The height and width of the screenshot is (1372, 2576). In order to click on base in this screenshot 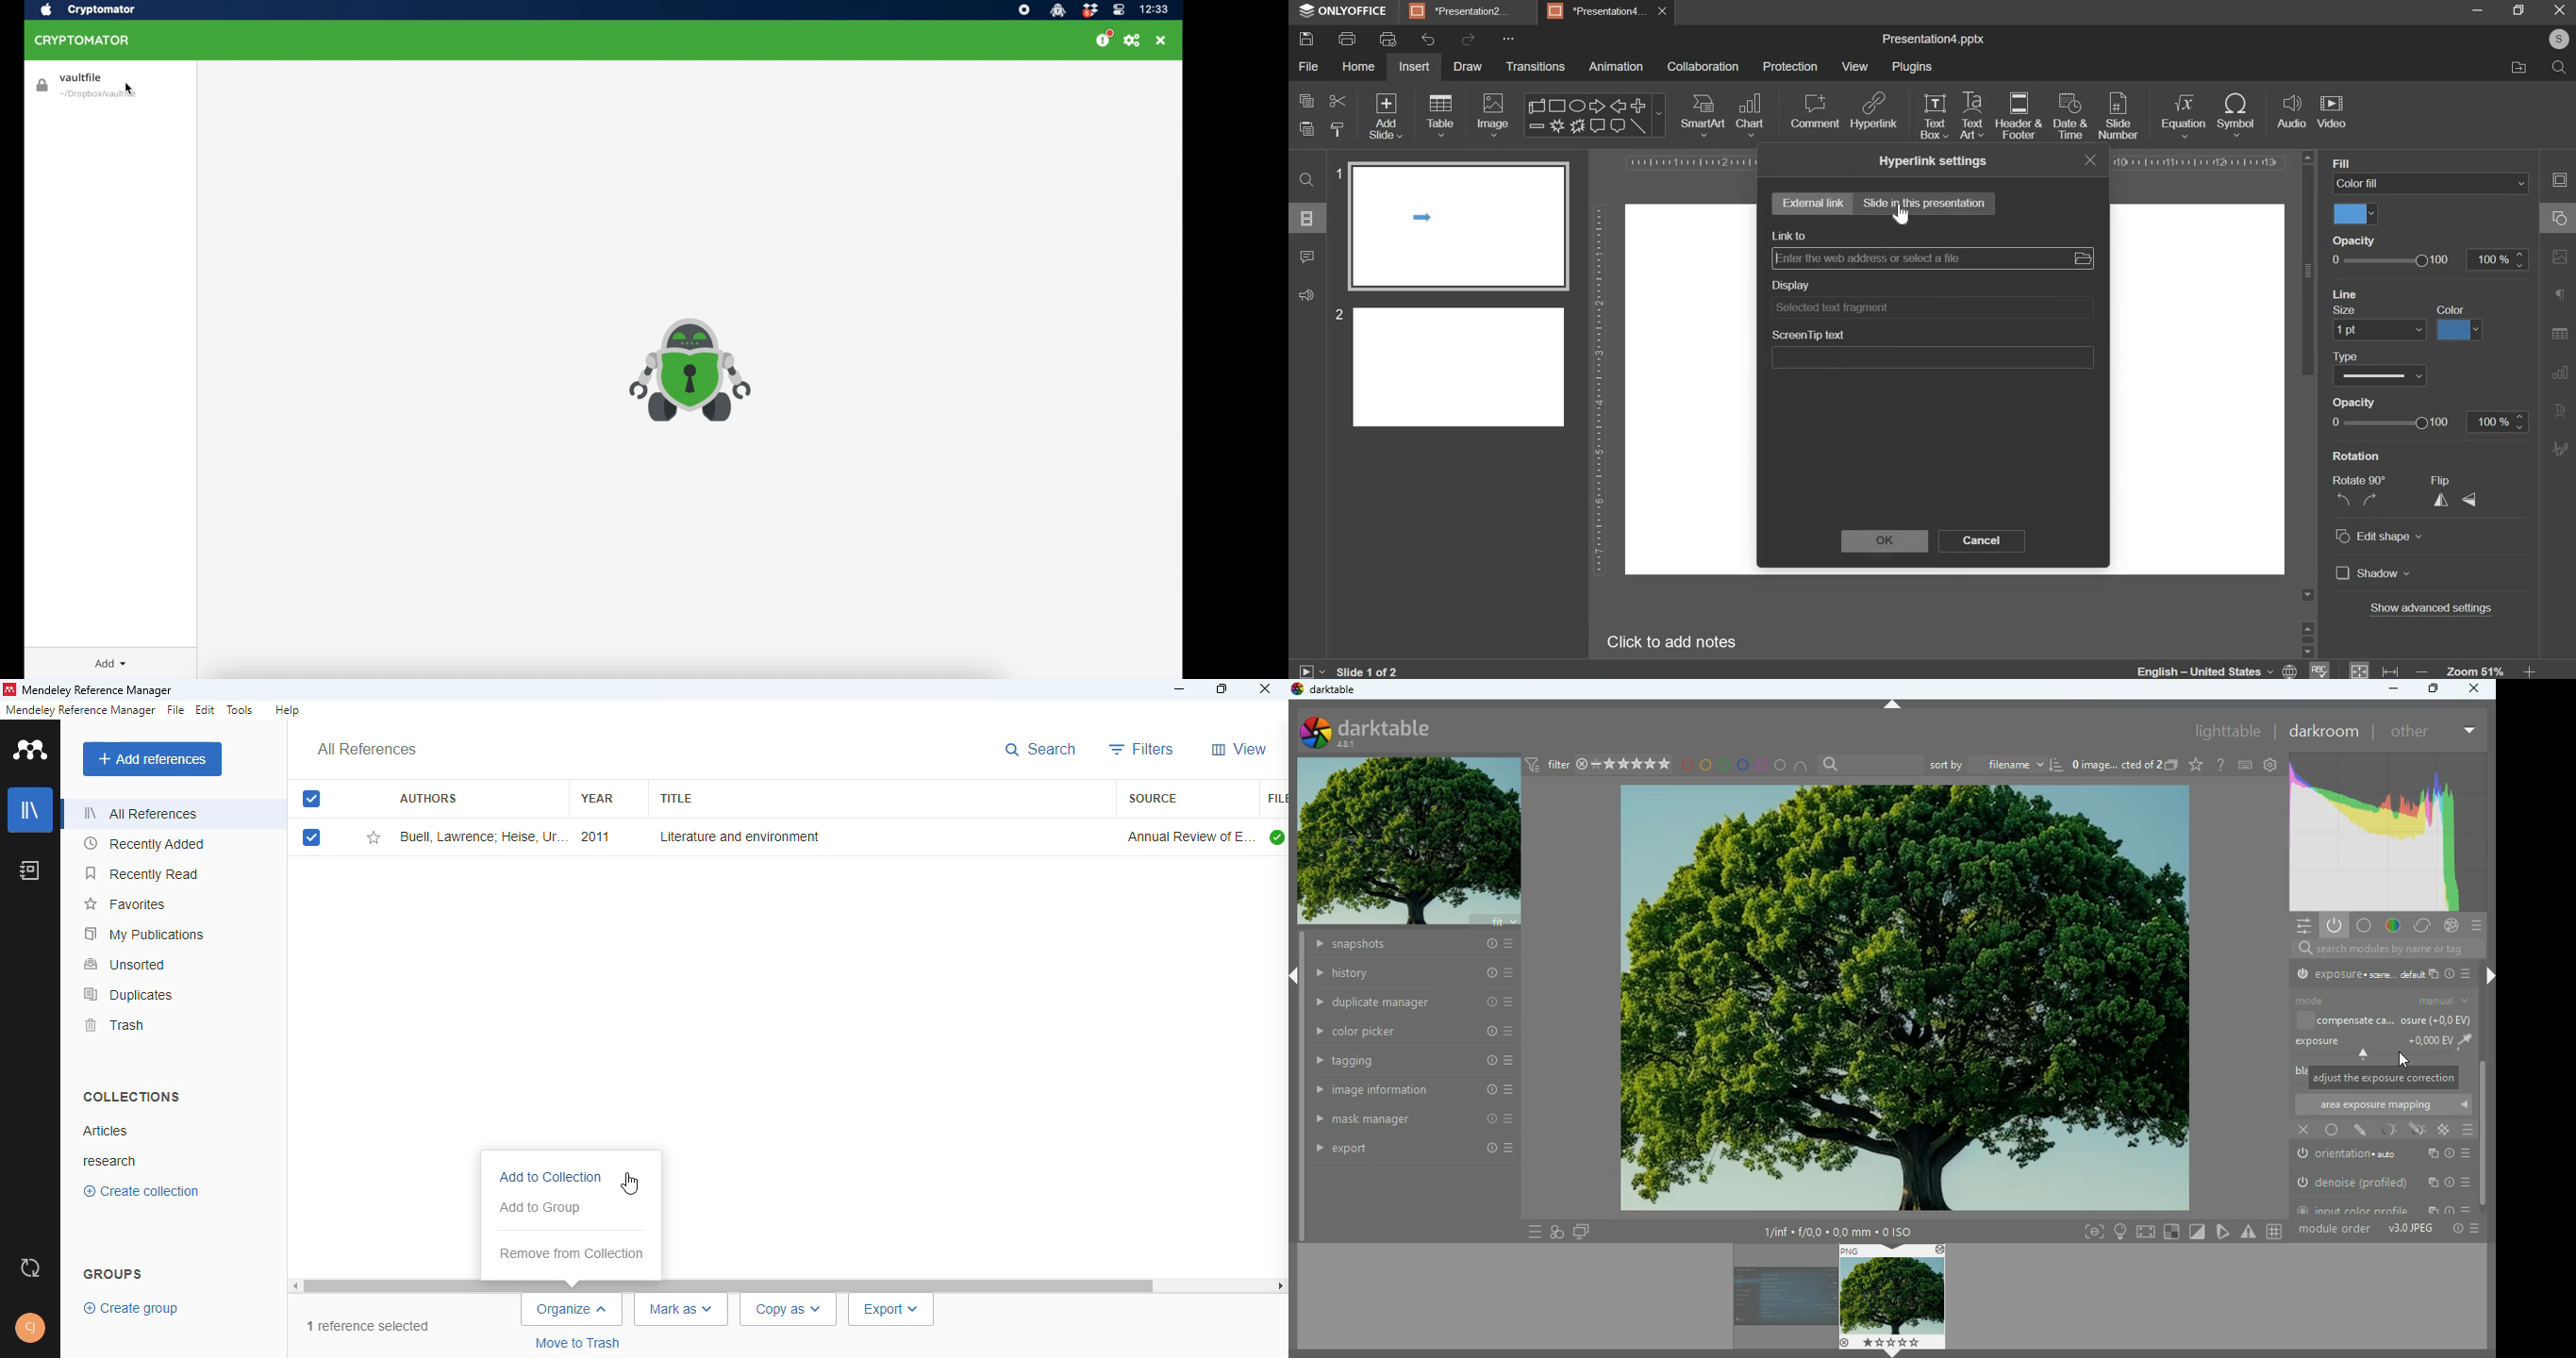, I will do `click(2369, 927)`.